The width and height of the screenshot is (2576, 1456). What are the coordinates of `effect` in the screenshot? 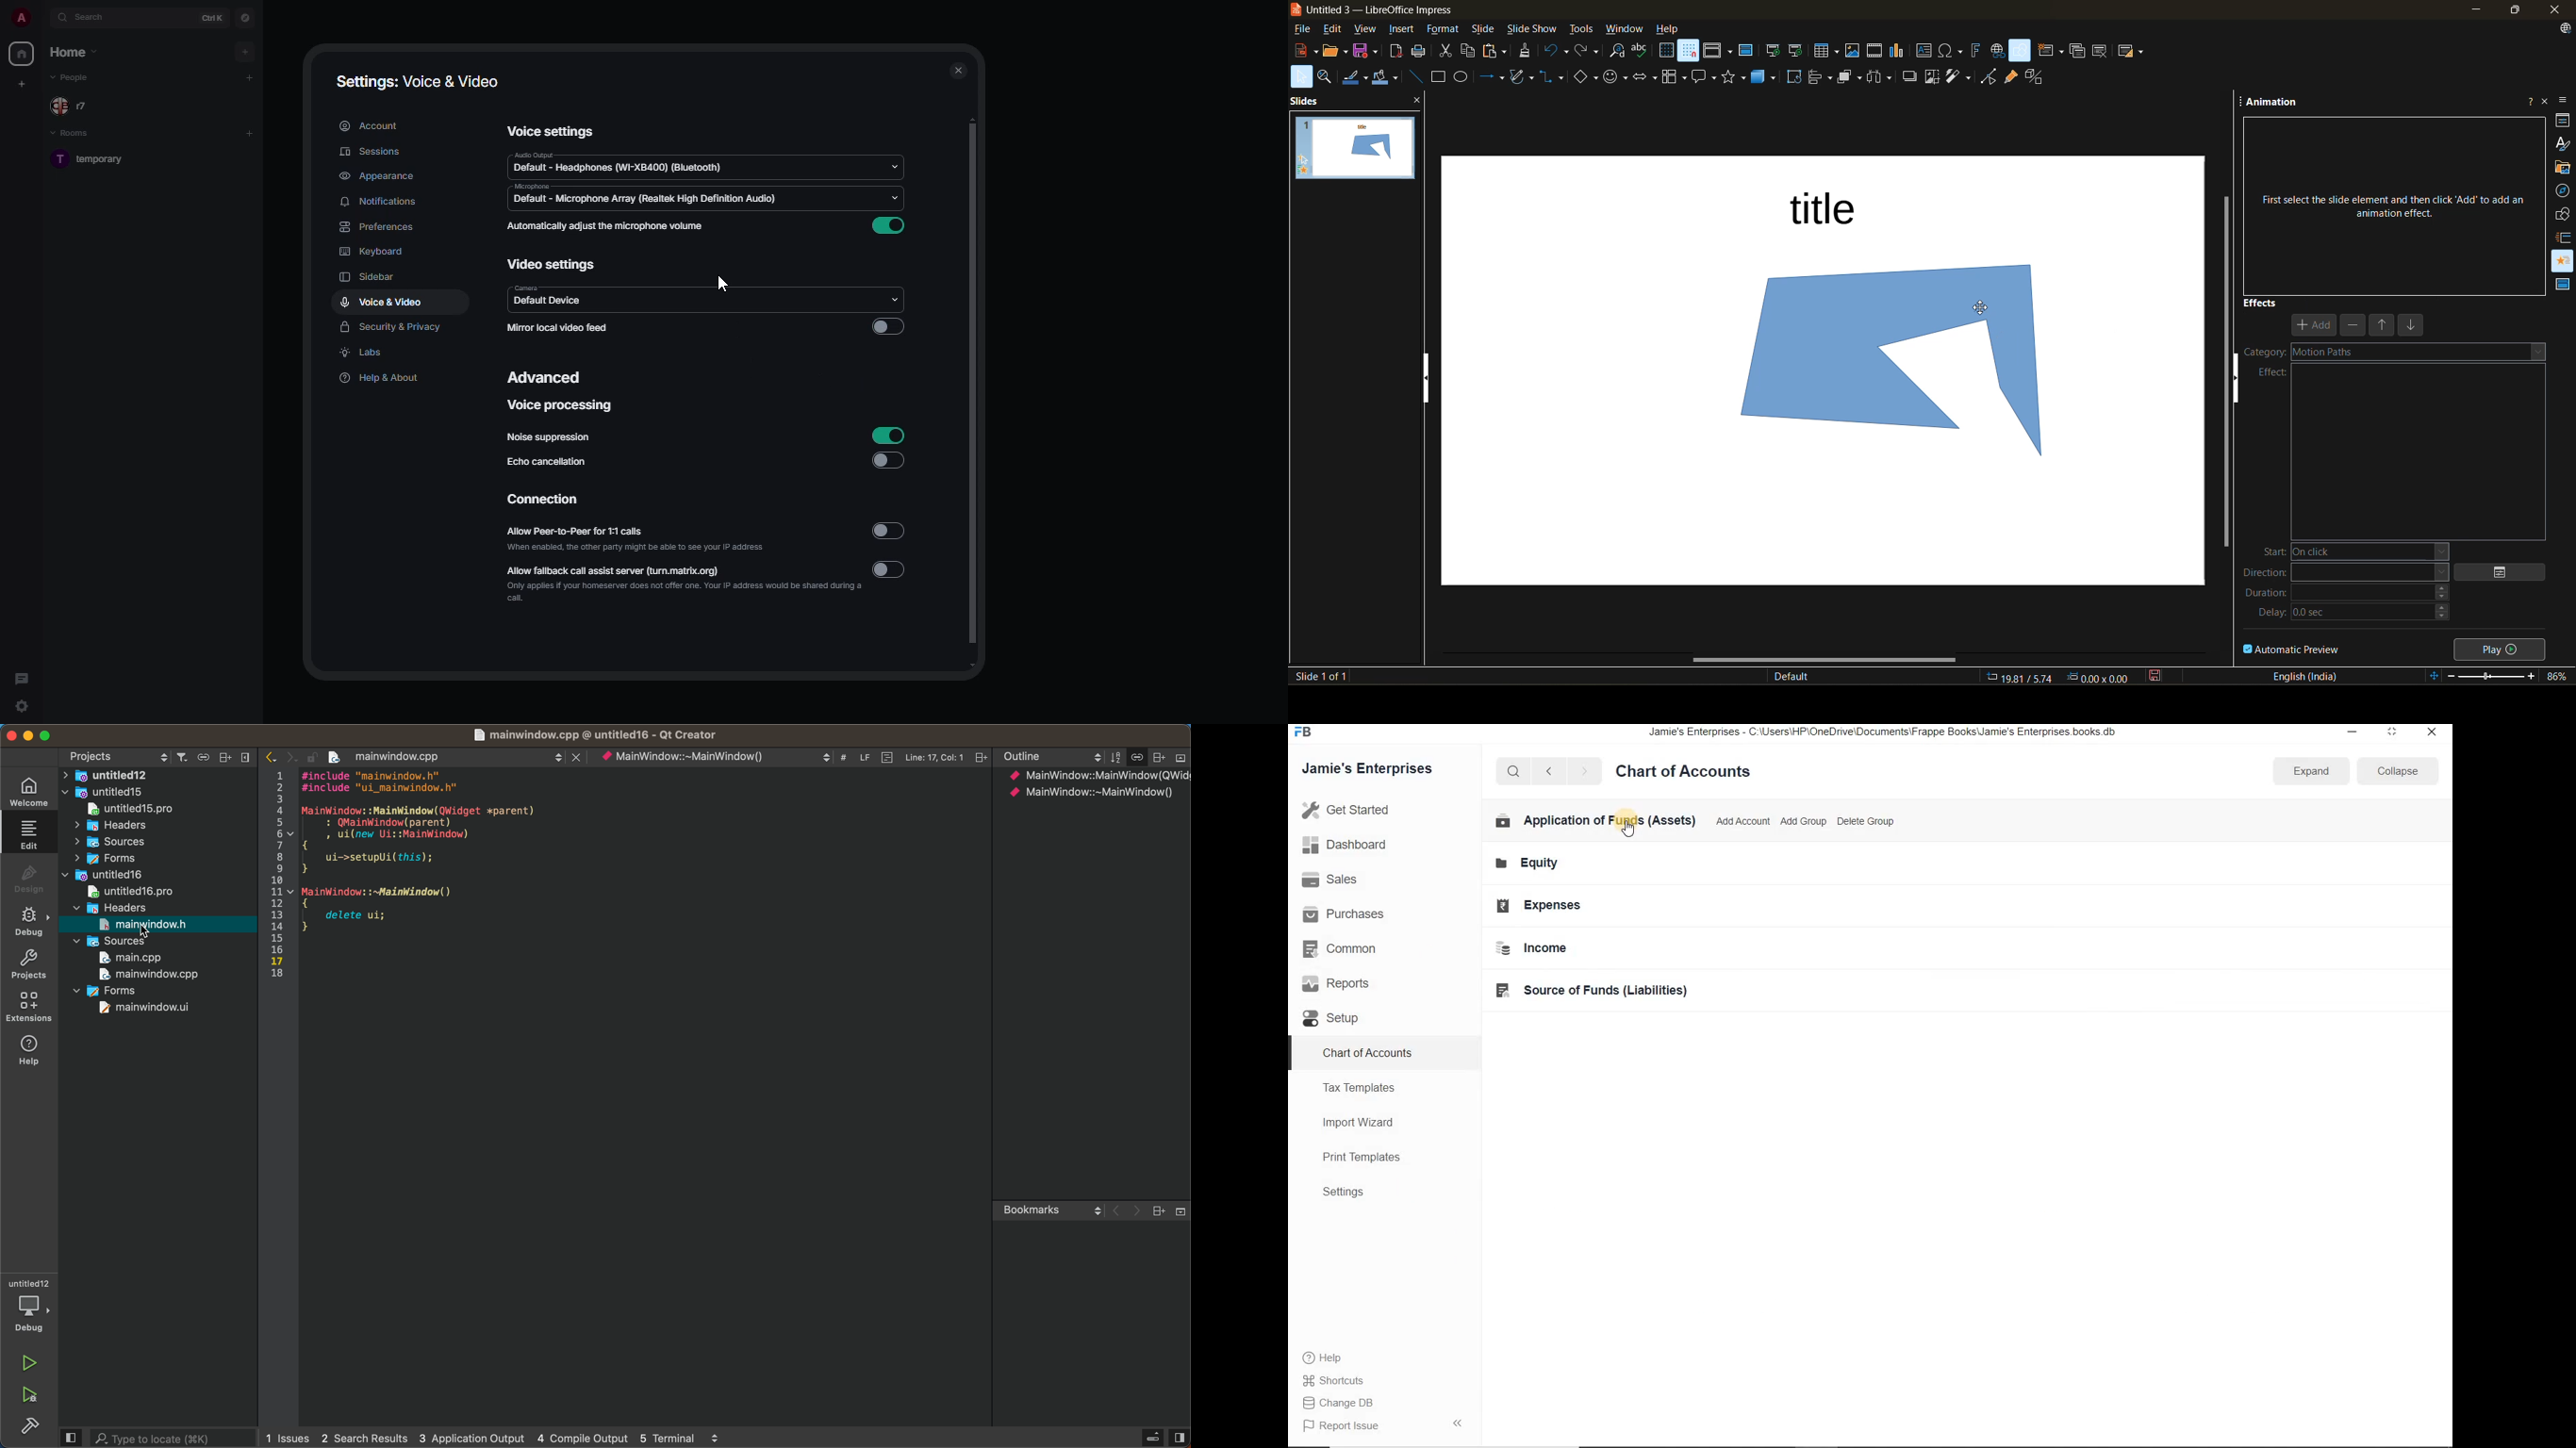 It's located at (2269, 374).